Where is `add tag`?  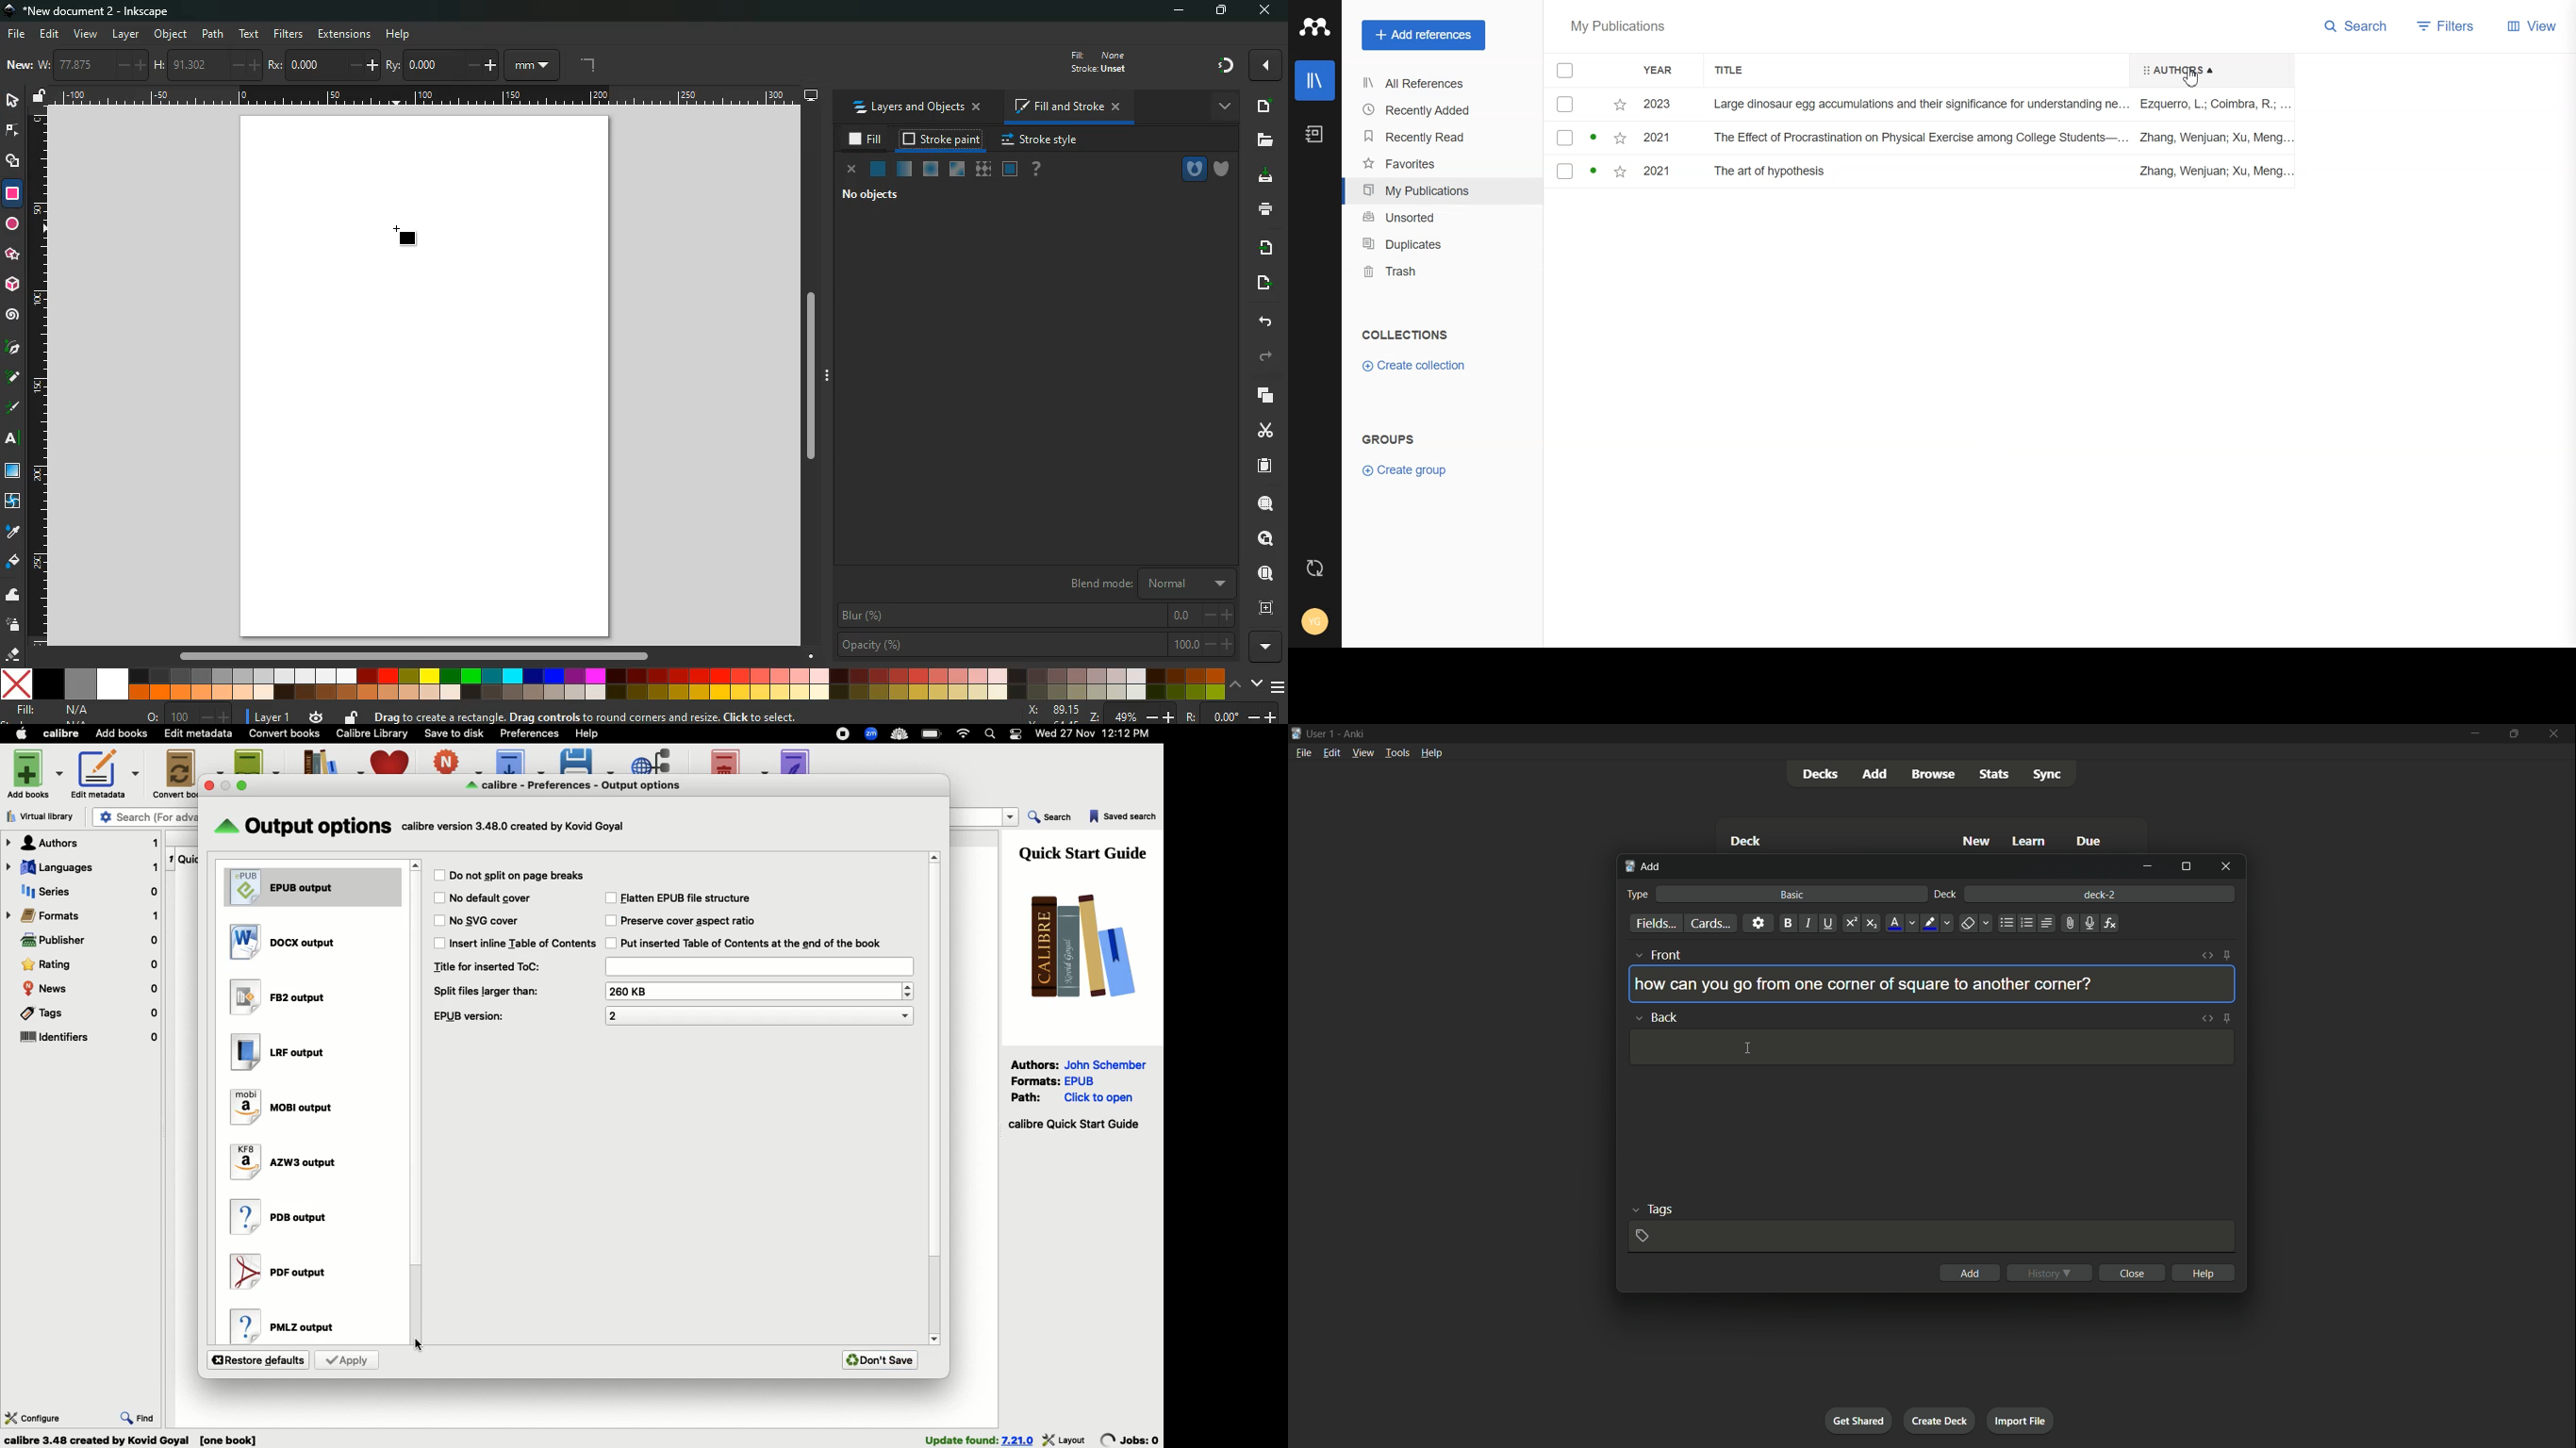 add tag is located at coordinates (1645, 1236).